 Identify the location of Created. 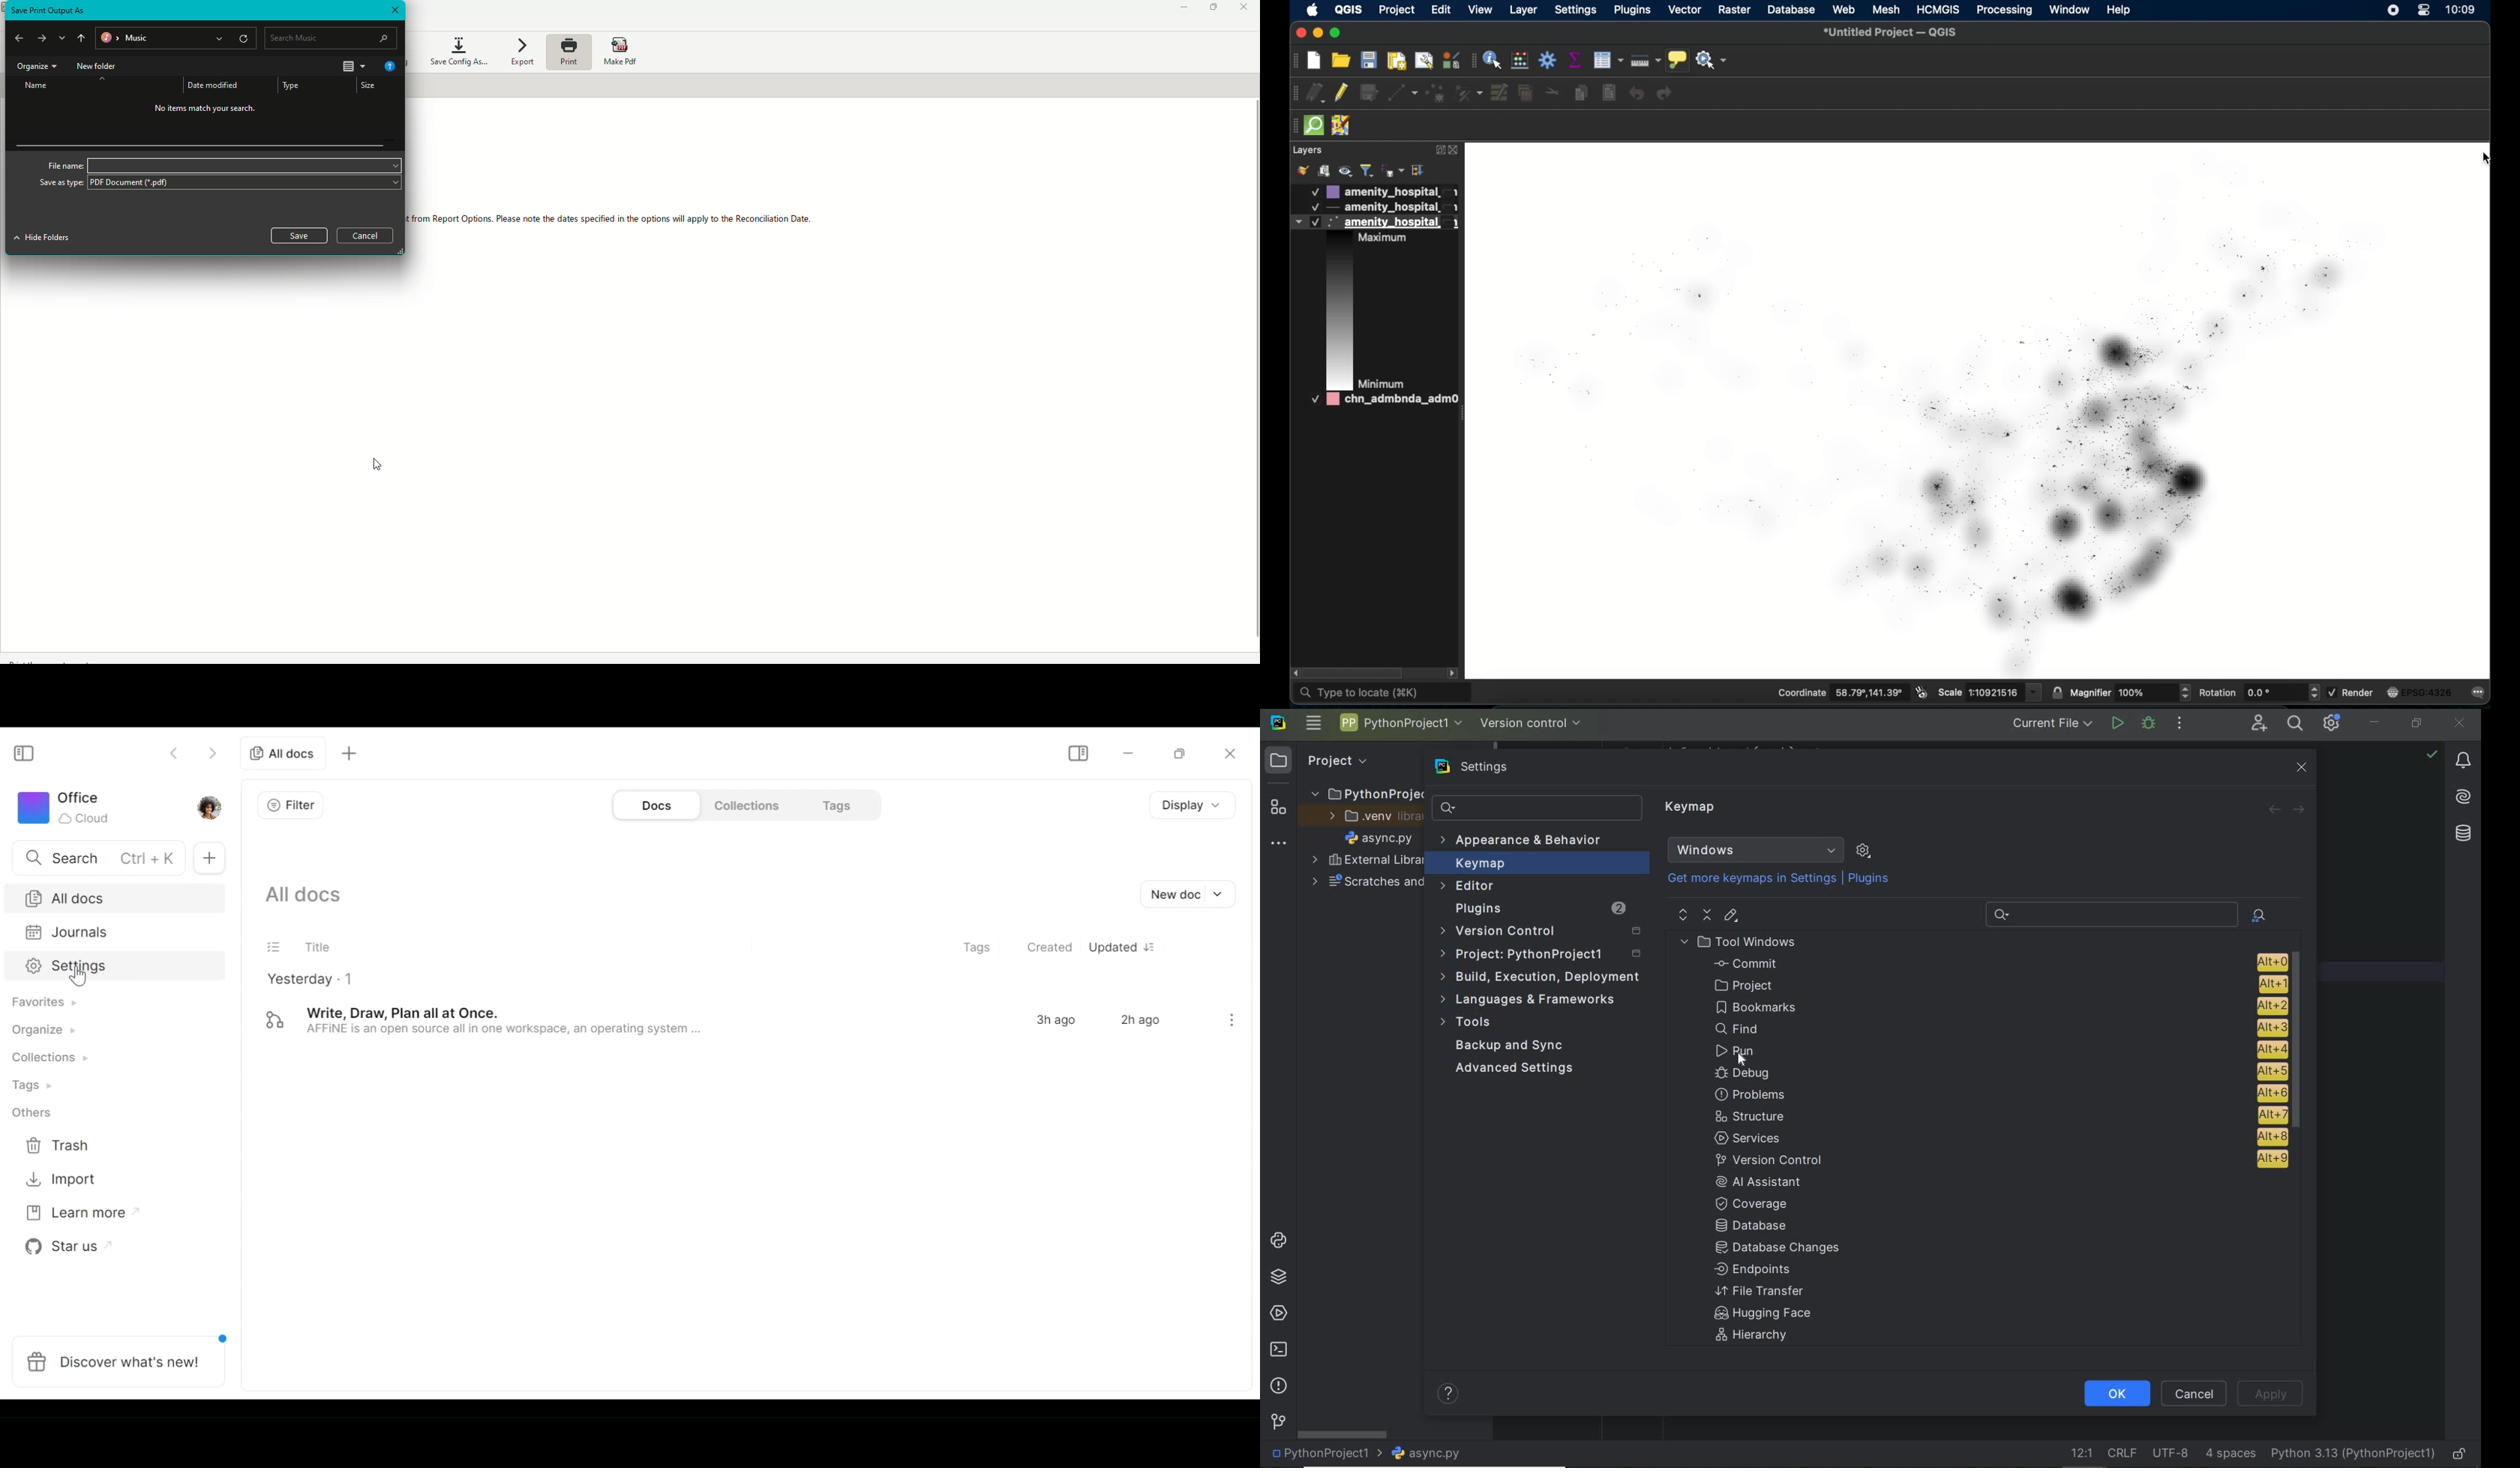
(1051, 949).